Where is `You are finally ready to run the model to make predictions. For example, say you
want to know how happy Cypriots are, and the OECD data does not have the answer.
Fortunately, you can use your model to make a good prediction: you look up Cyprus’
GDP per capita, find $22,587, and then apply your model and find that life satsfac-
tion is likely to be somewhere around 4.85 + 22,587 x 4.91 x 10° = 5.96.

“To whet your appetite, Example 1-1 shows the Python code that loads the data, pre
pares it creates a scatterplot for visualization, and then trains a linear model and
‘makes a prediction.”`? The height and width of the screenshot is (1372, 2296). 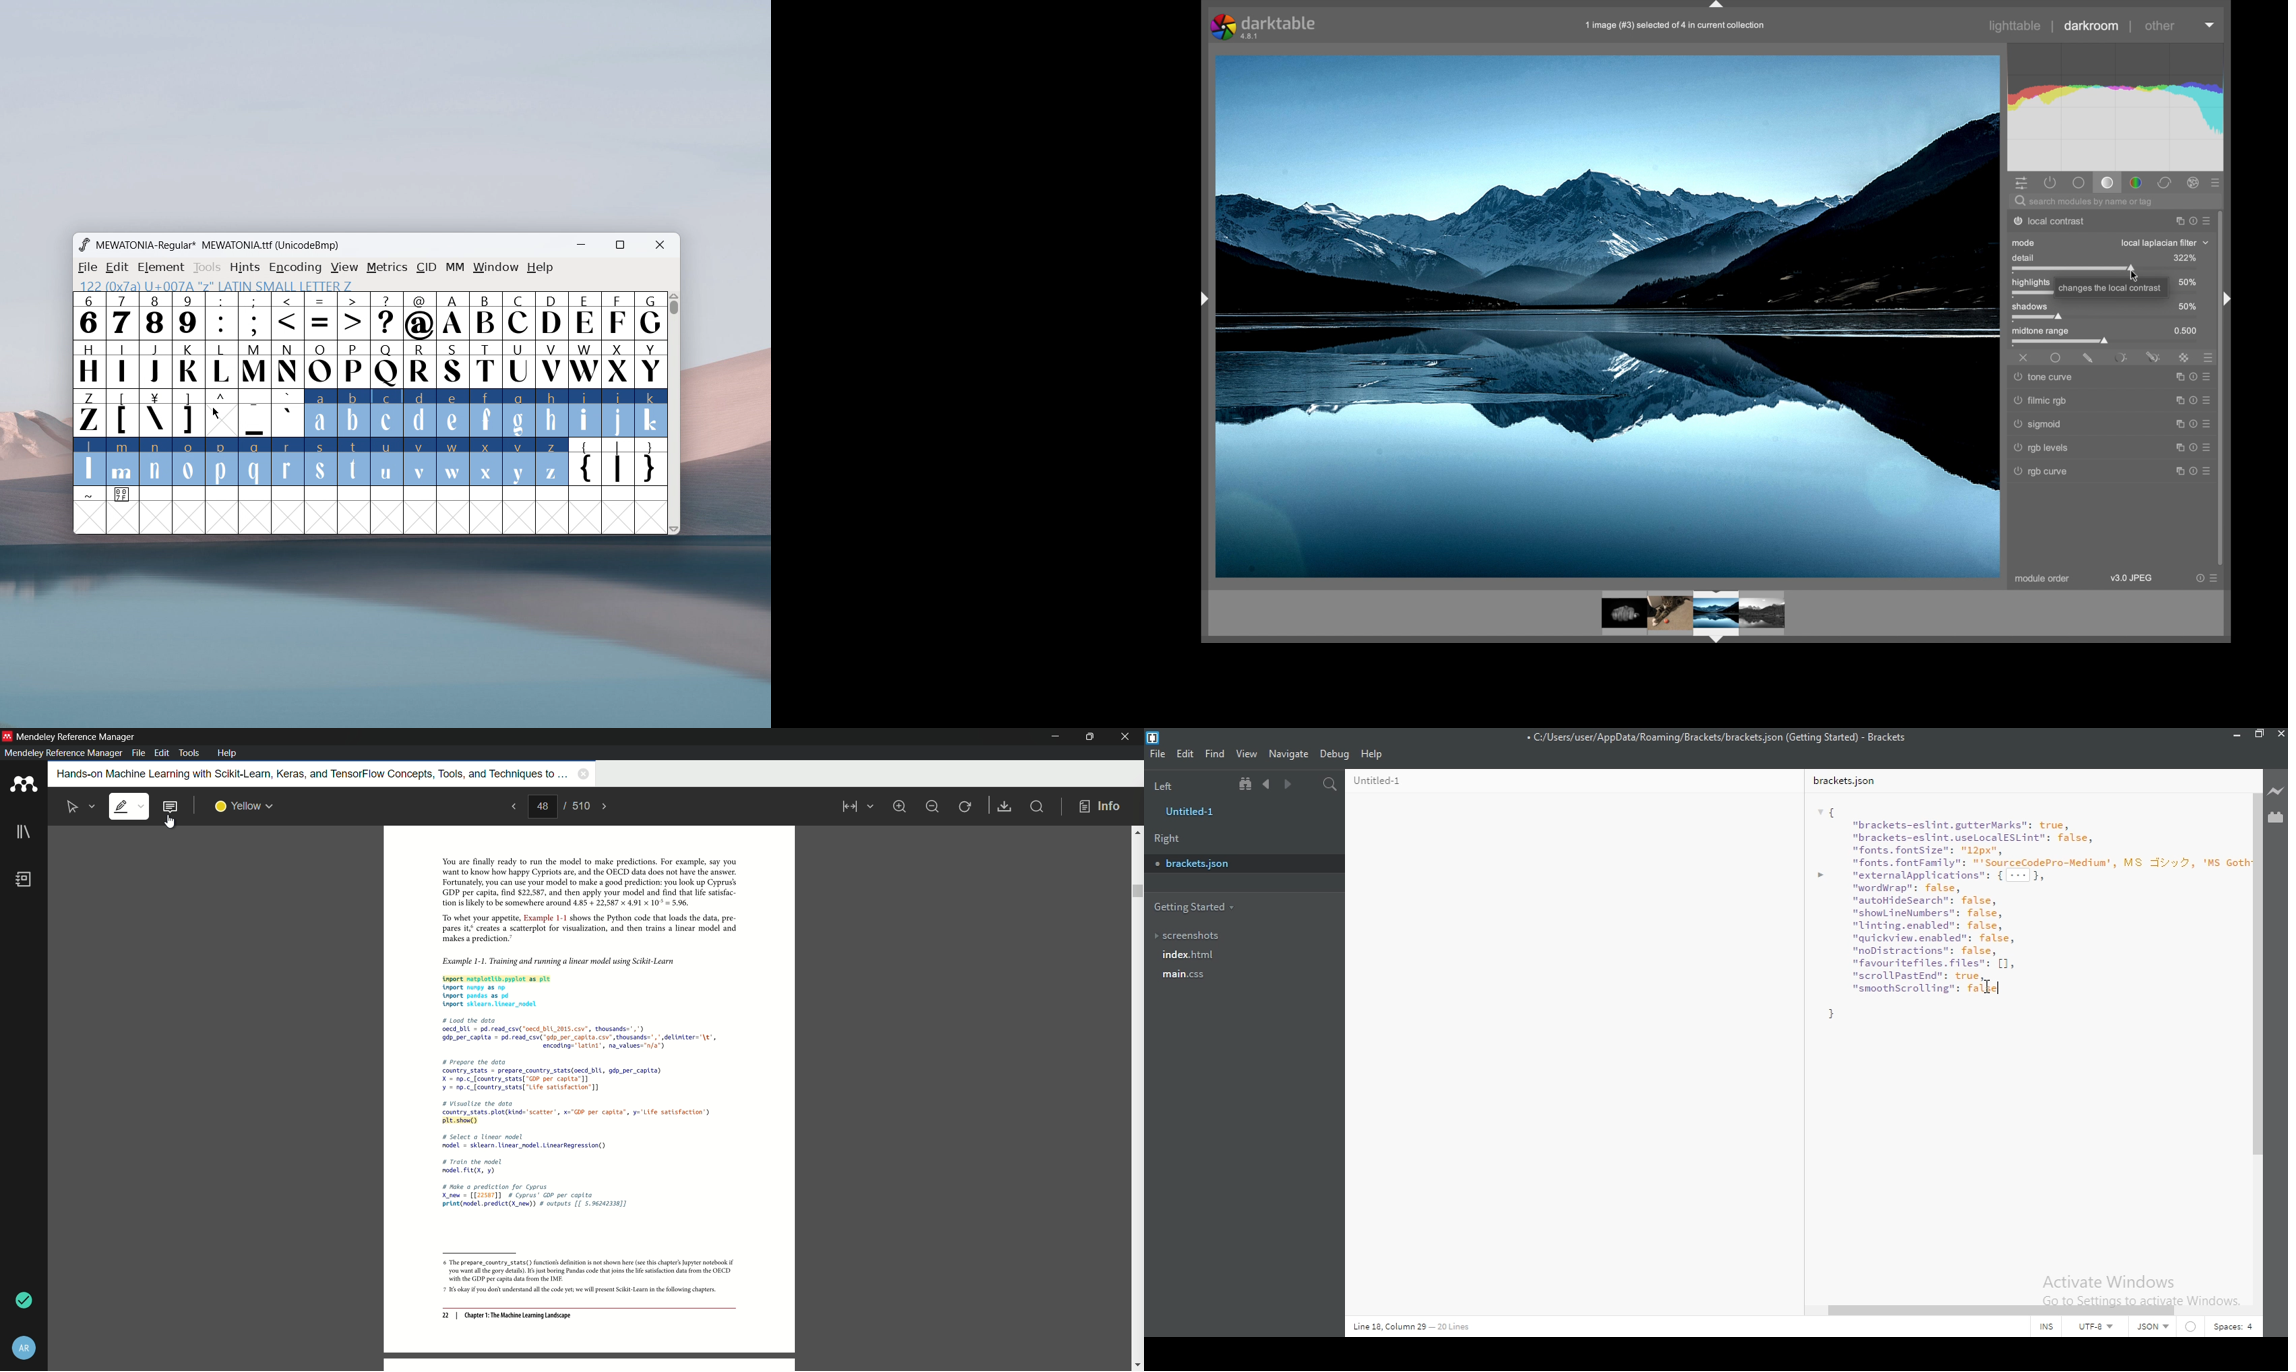 You are finally ready to run the model to make predictions. For example, say you
want to know how happy Cypriots are, and the OECD data does not have the answer.
Fortunately, you can use your model to make a good prediction: you look up Cyprus’
GDP per capita, find $22,587, and then apply your model and find that life satsfac-
tion is likely to be somewhere around 4.85 + 22,587 x 4.91 x 10° = 5.96.

“To whet your appetite, Example 1-1 shows the Python code that loads the data, pre
pares it creates a scatterplot for visualization, and then trains a linear model and
‘makes a prediction.” is located at coordinates (582, 901).